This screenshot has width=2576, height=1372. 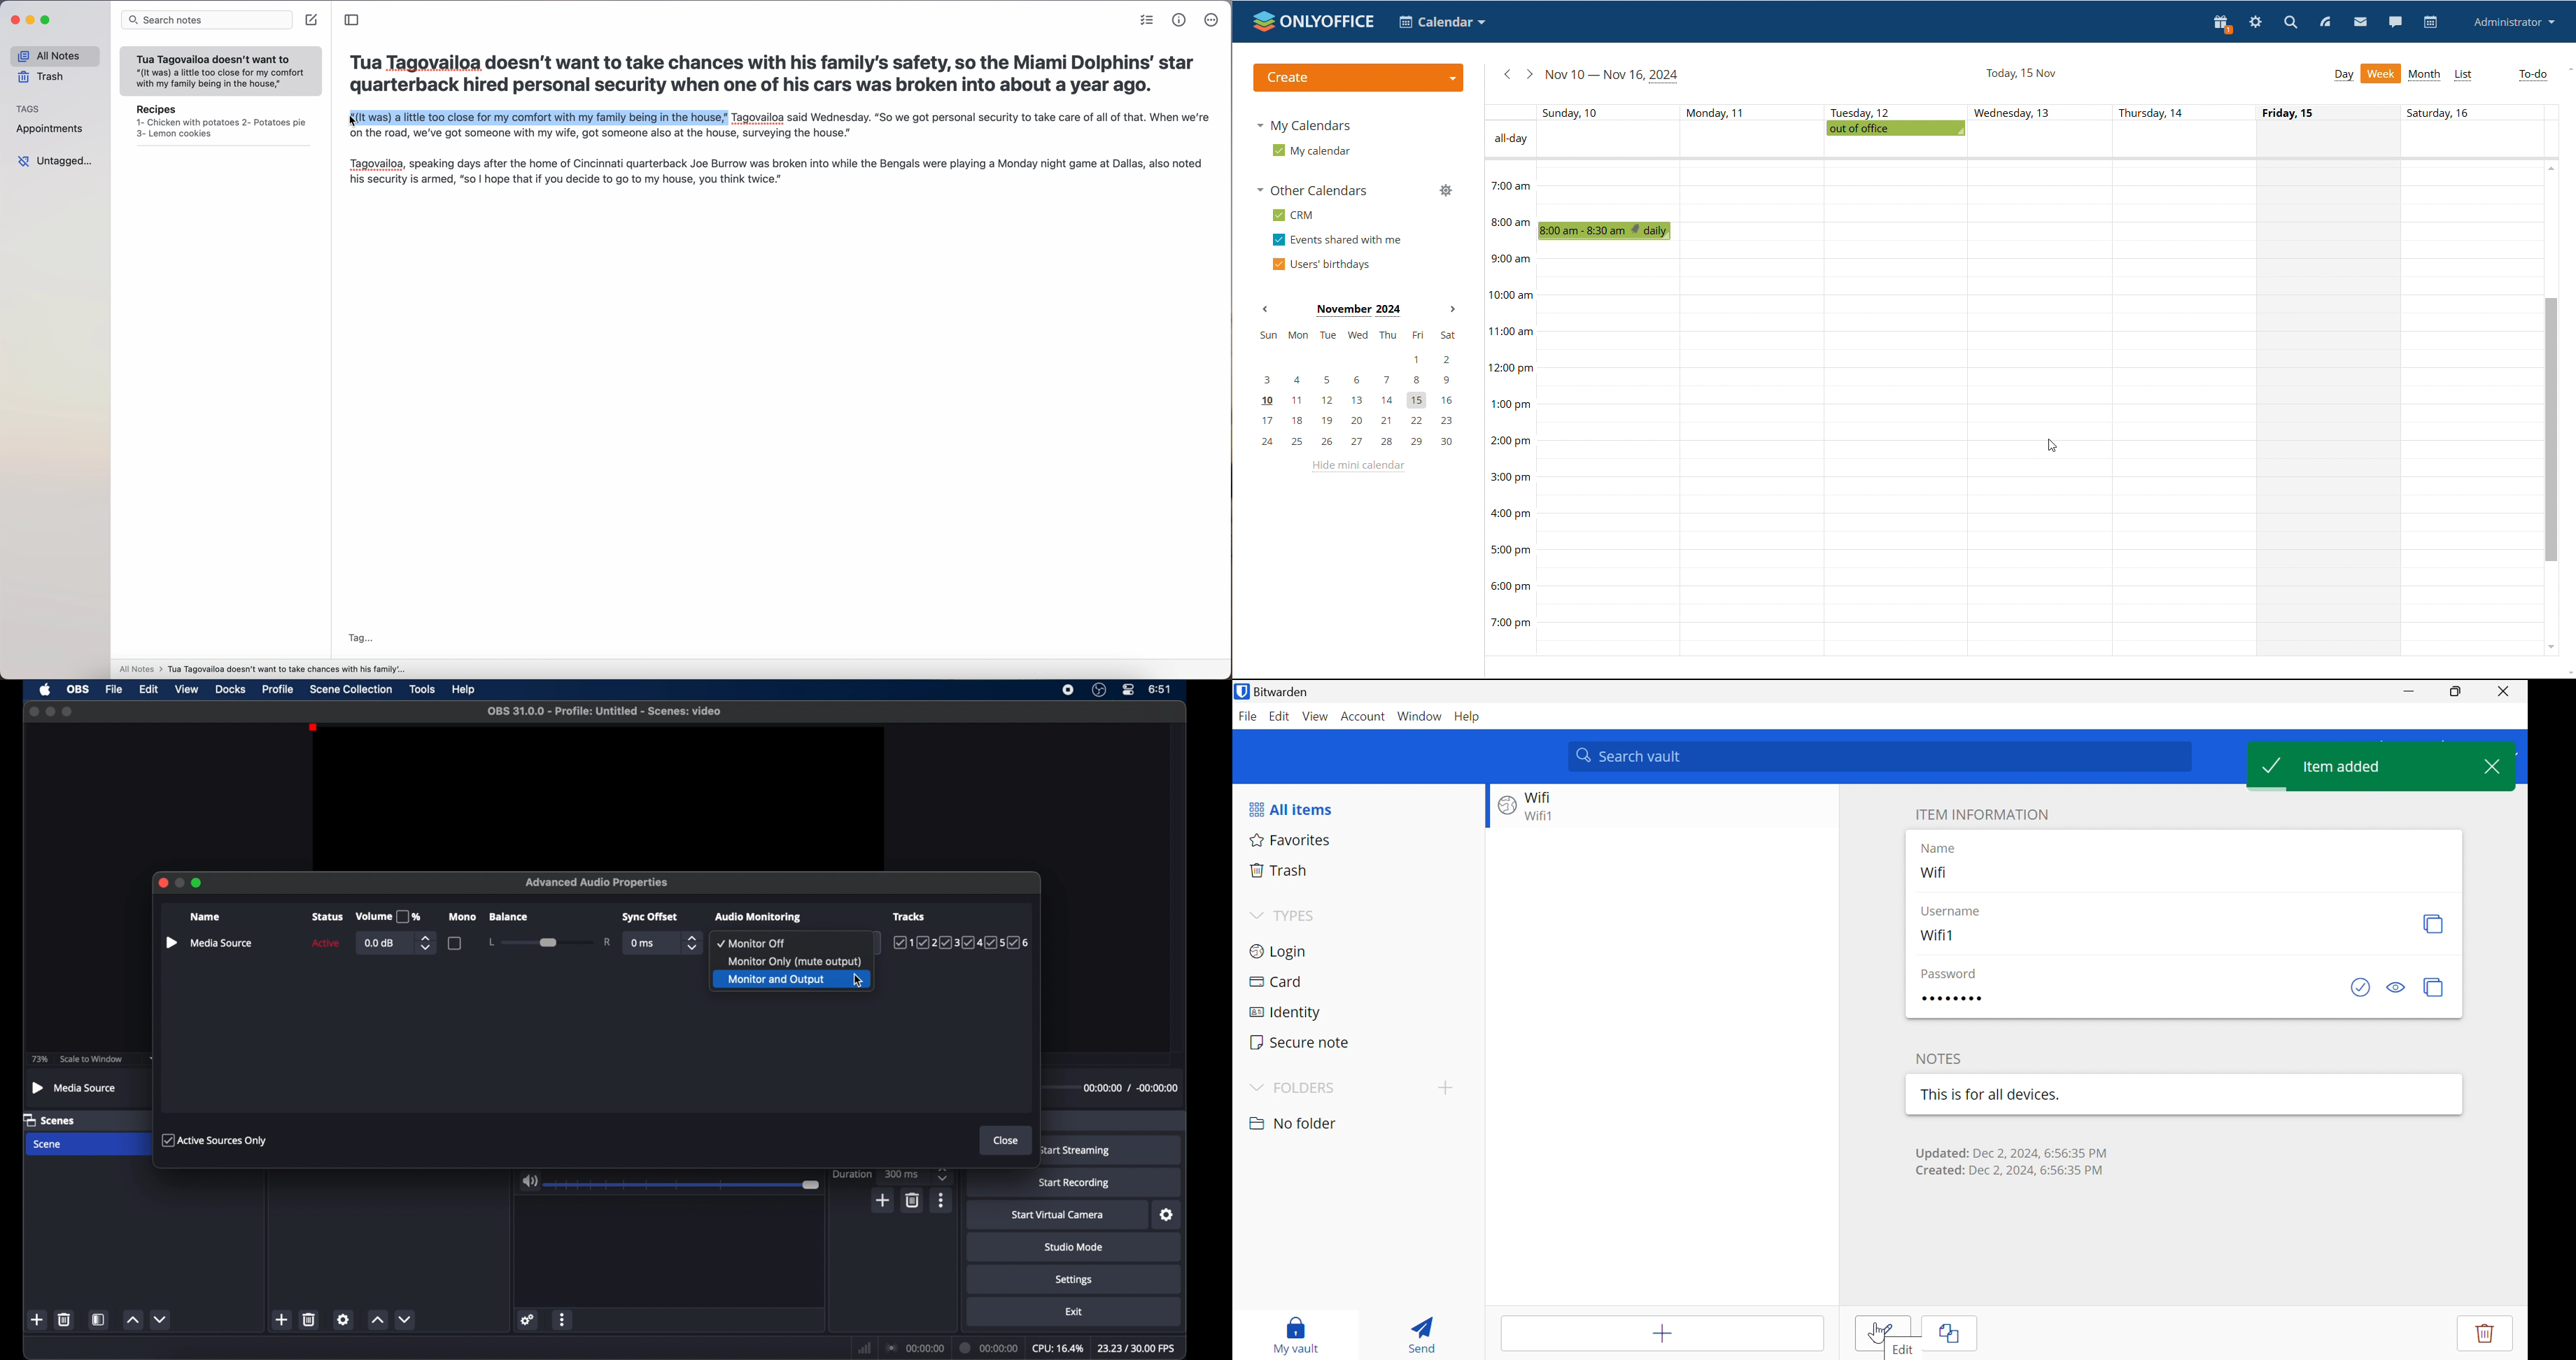 What do you see at coordinates (942, 1200) in the screenshot?
I see `more options` at bounding box center [942, 1200].